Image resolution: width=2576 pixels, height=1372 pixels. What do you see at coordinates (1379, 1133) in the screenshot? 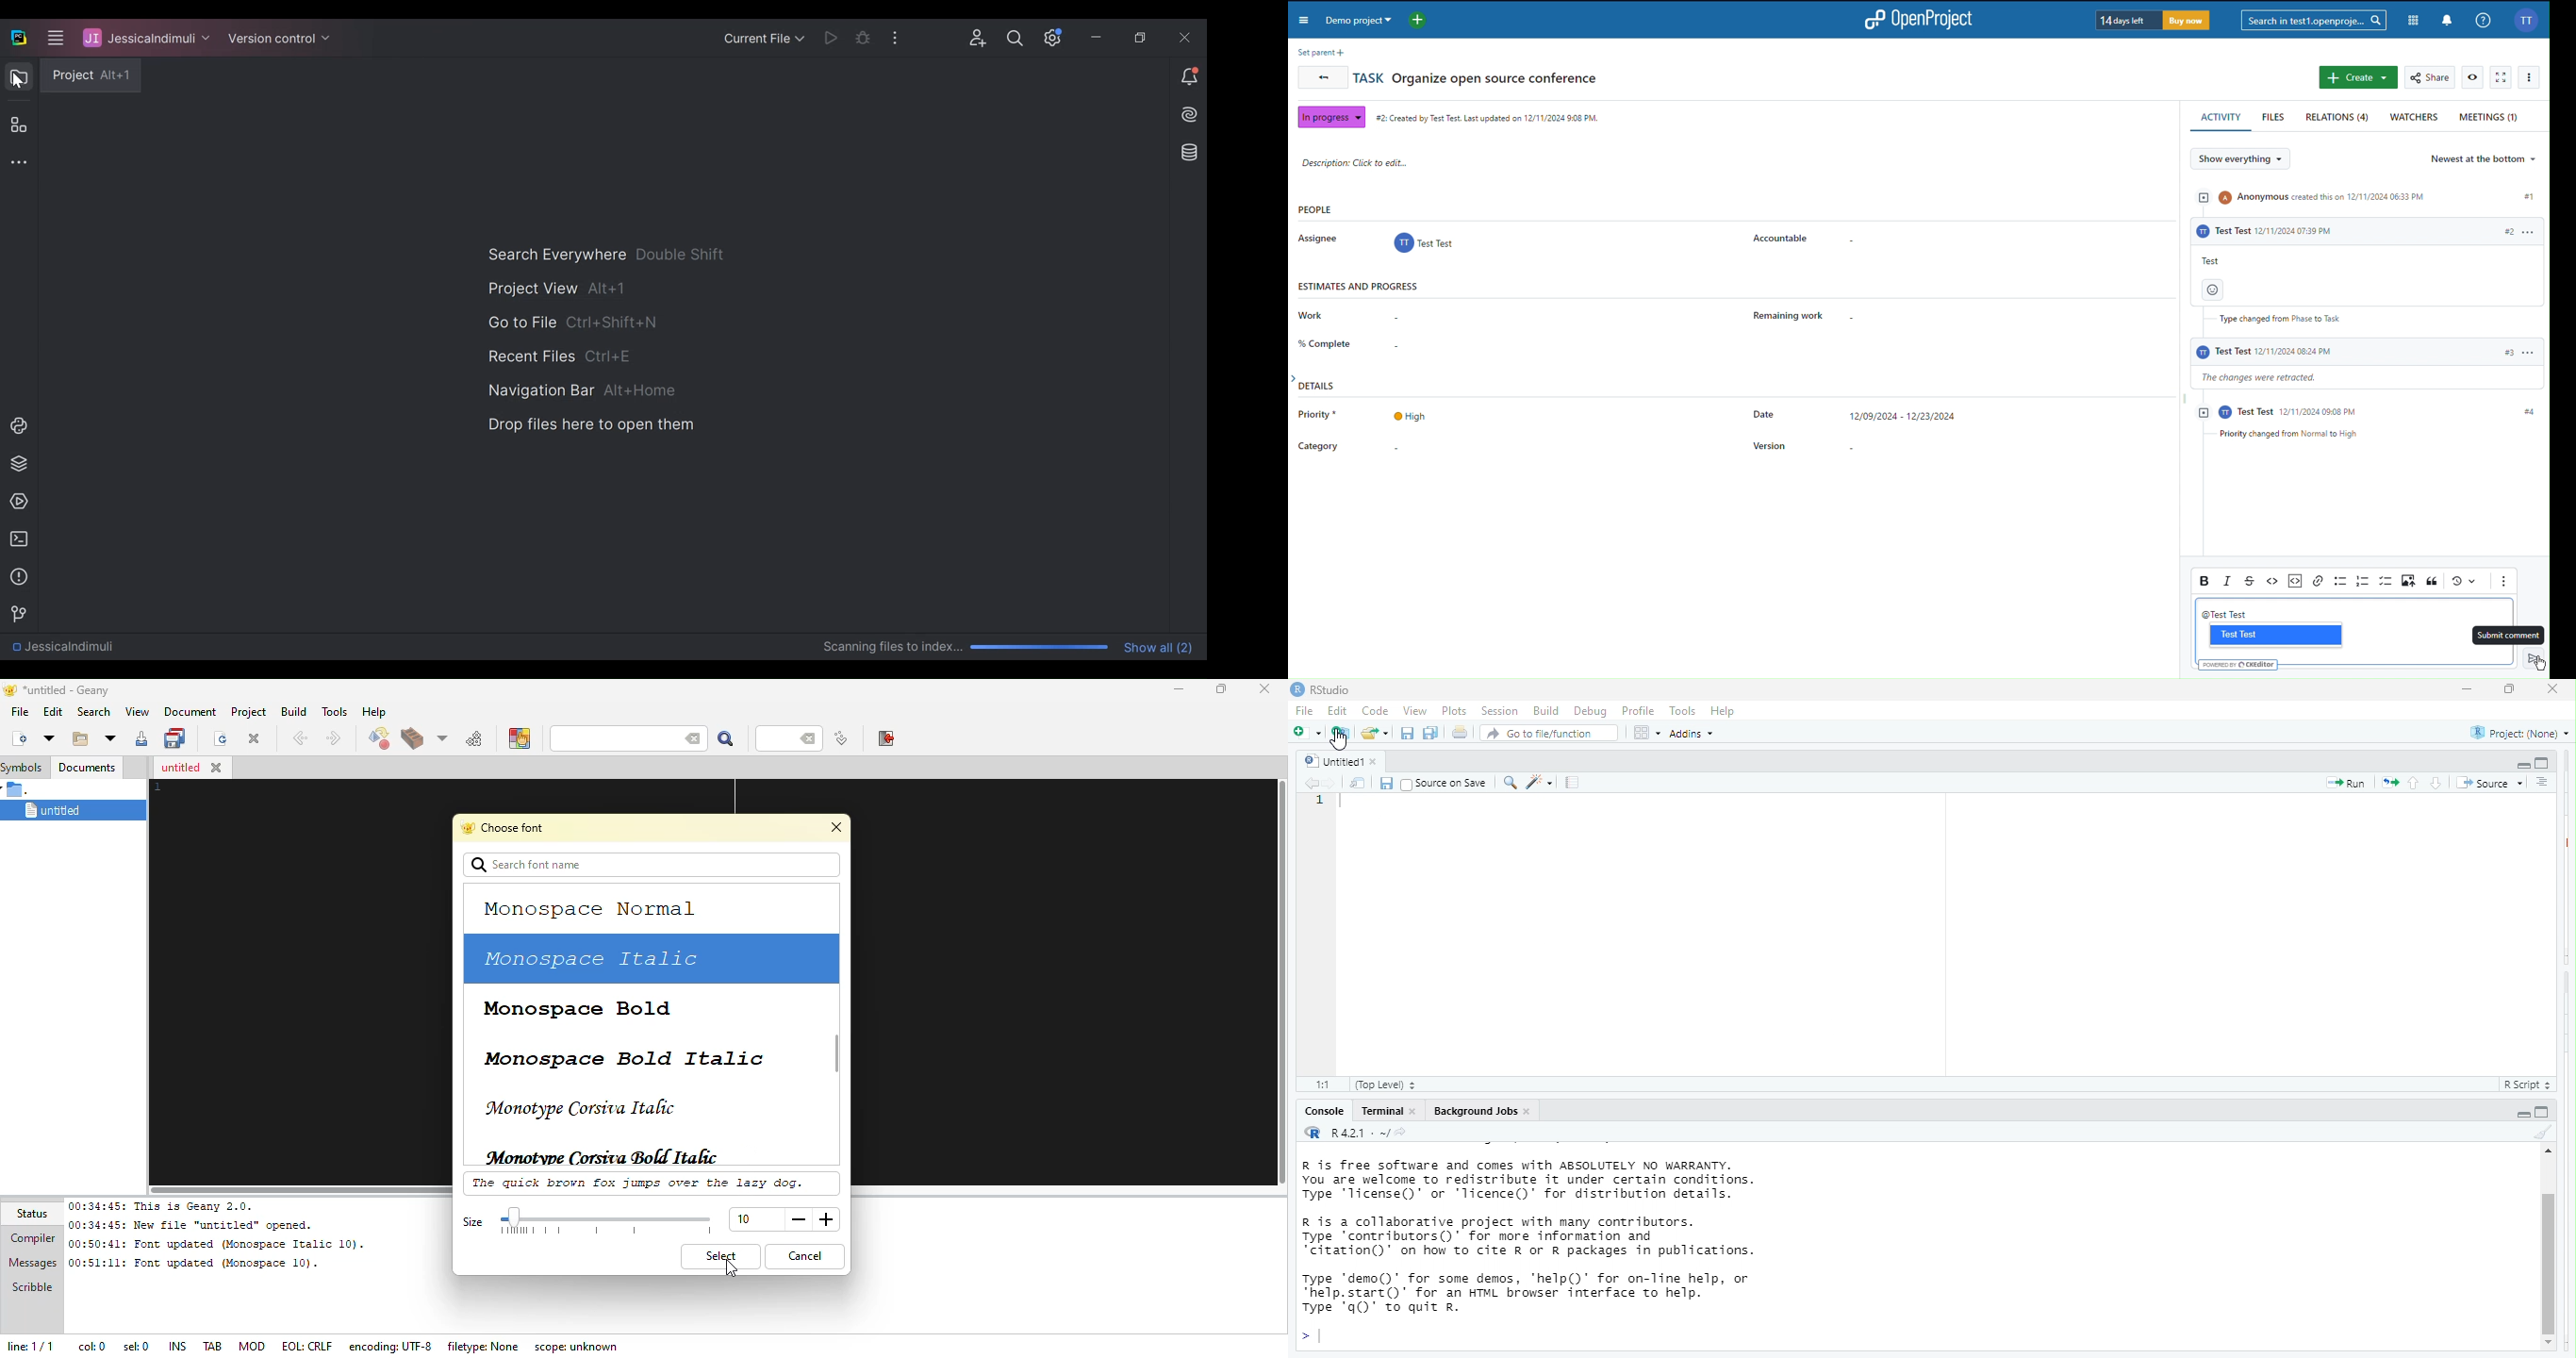
I see ` R421: ~/` at bounding box center [1379, 1133].